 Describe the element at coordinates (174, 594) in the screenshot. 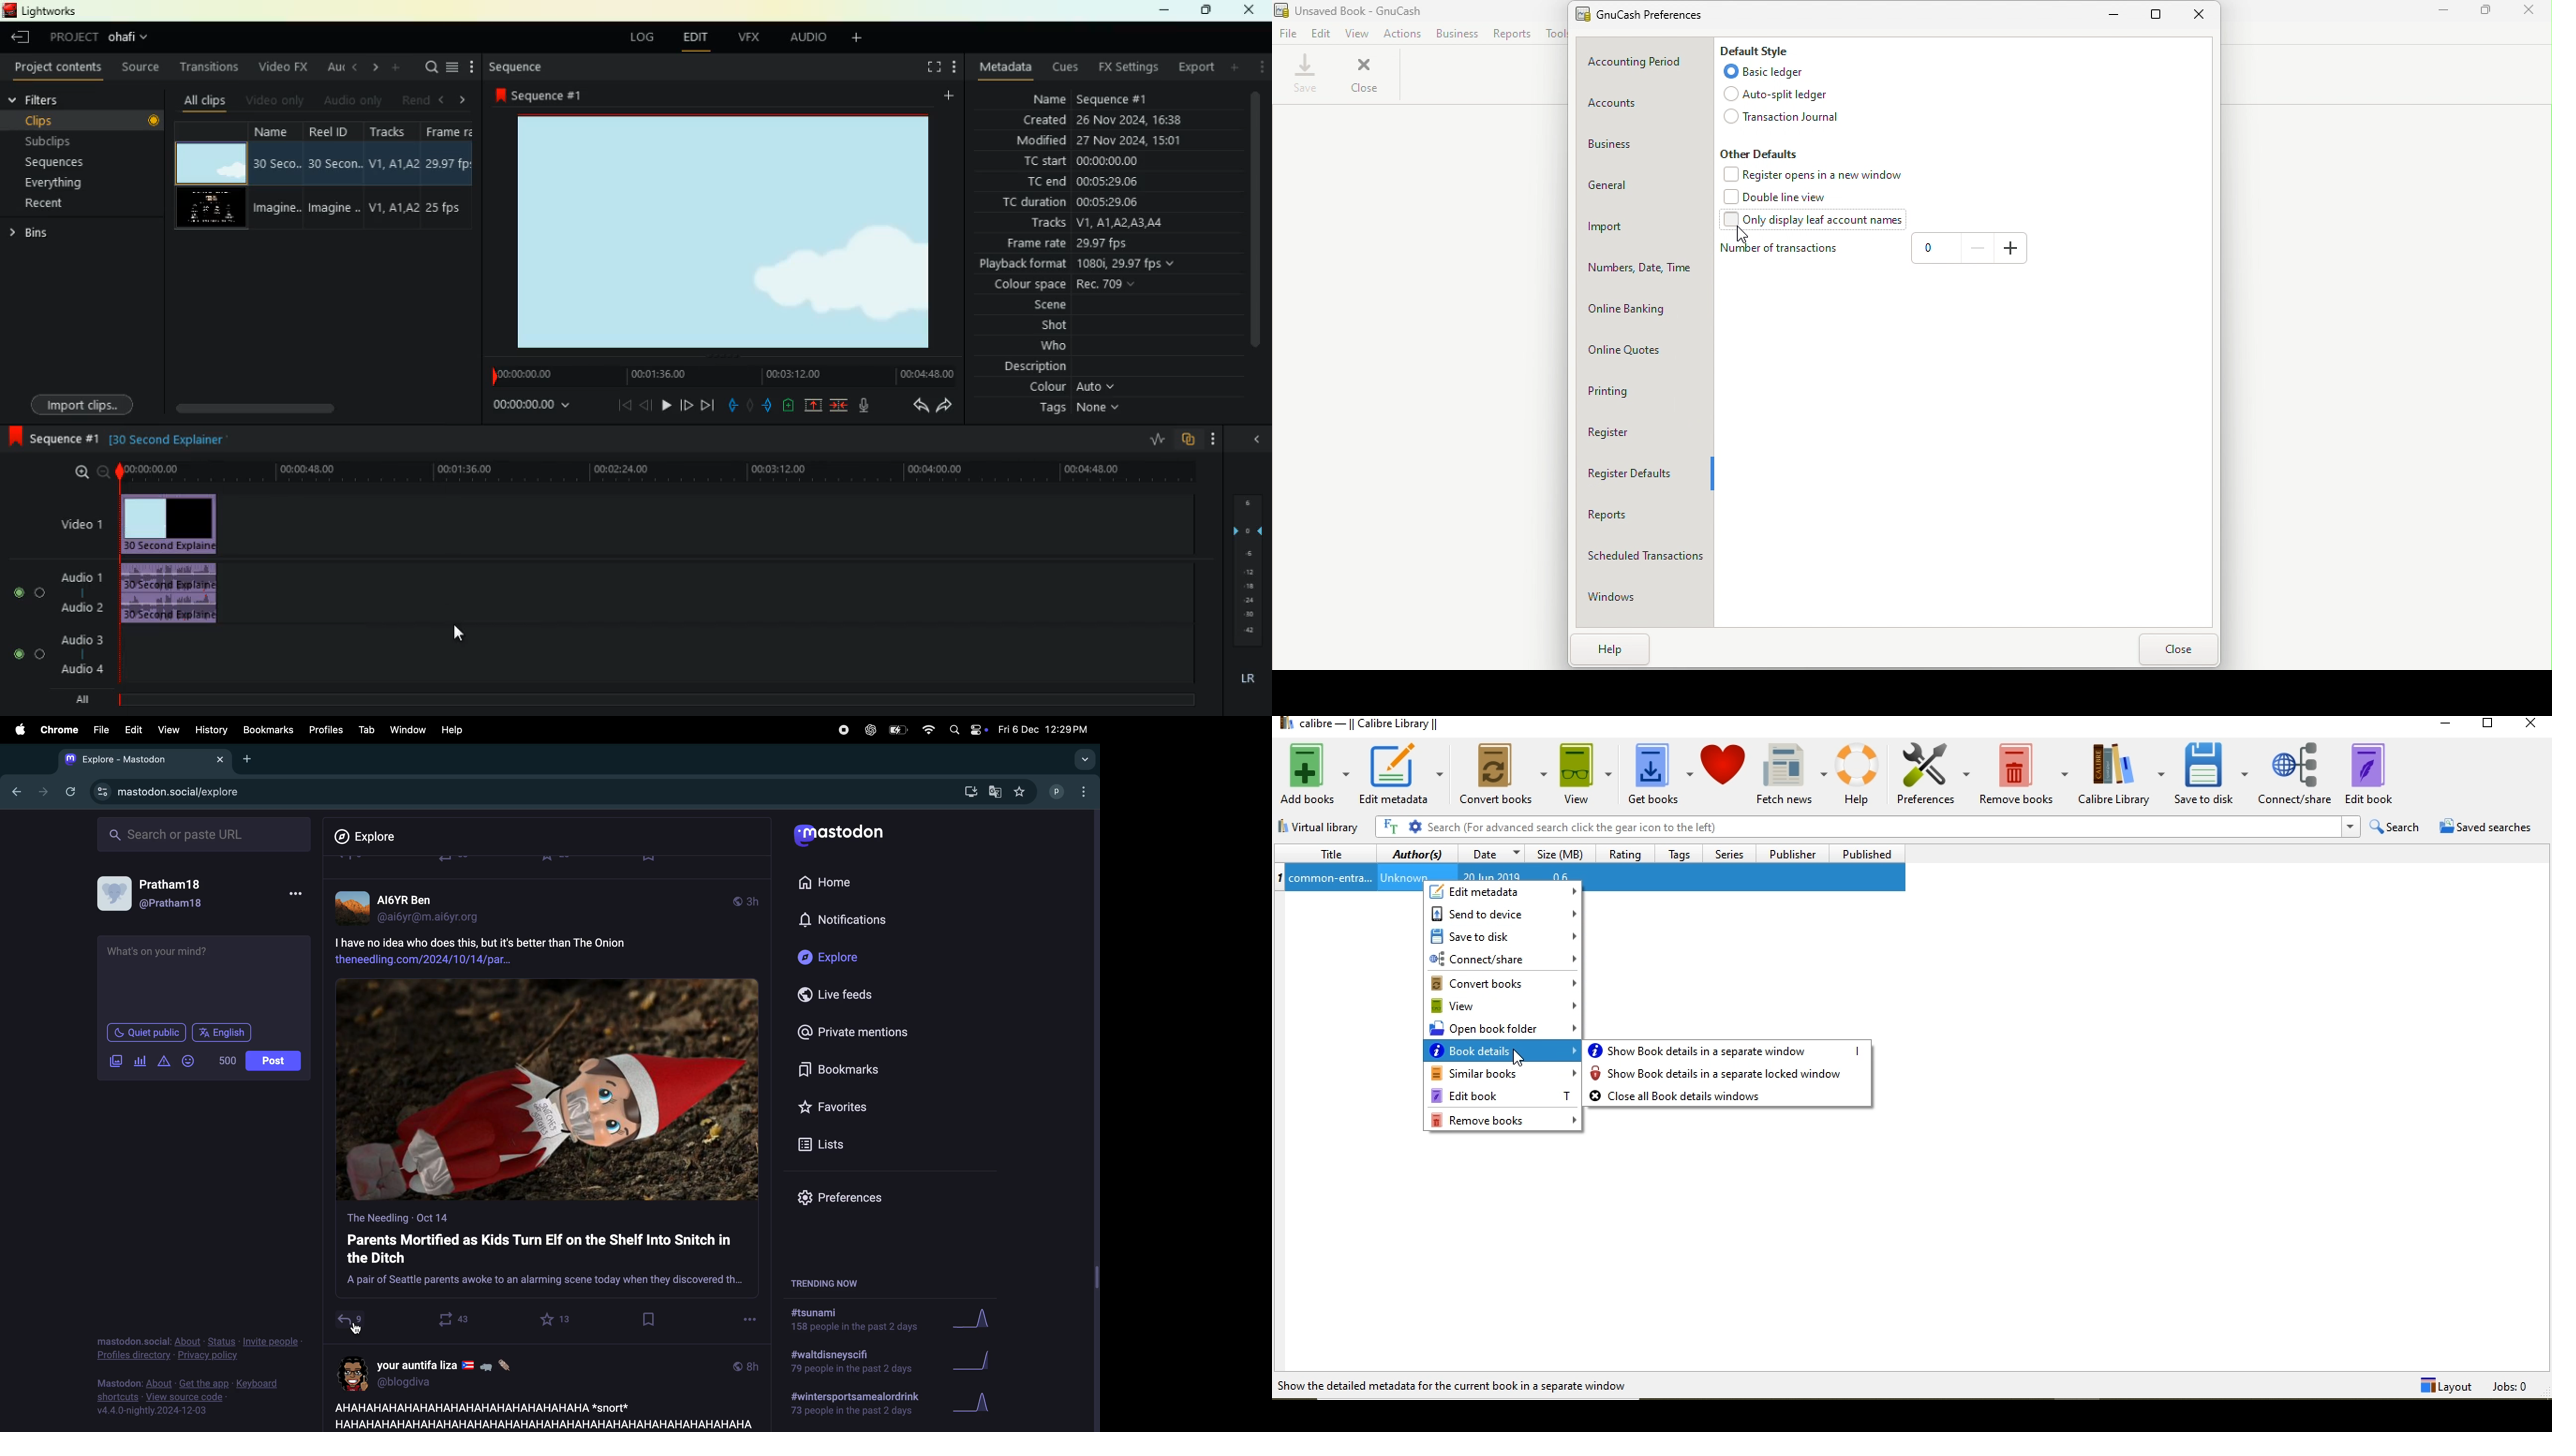

I see `audio` at that location.